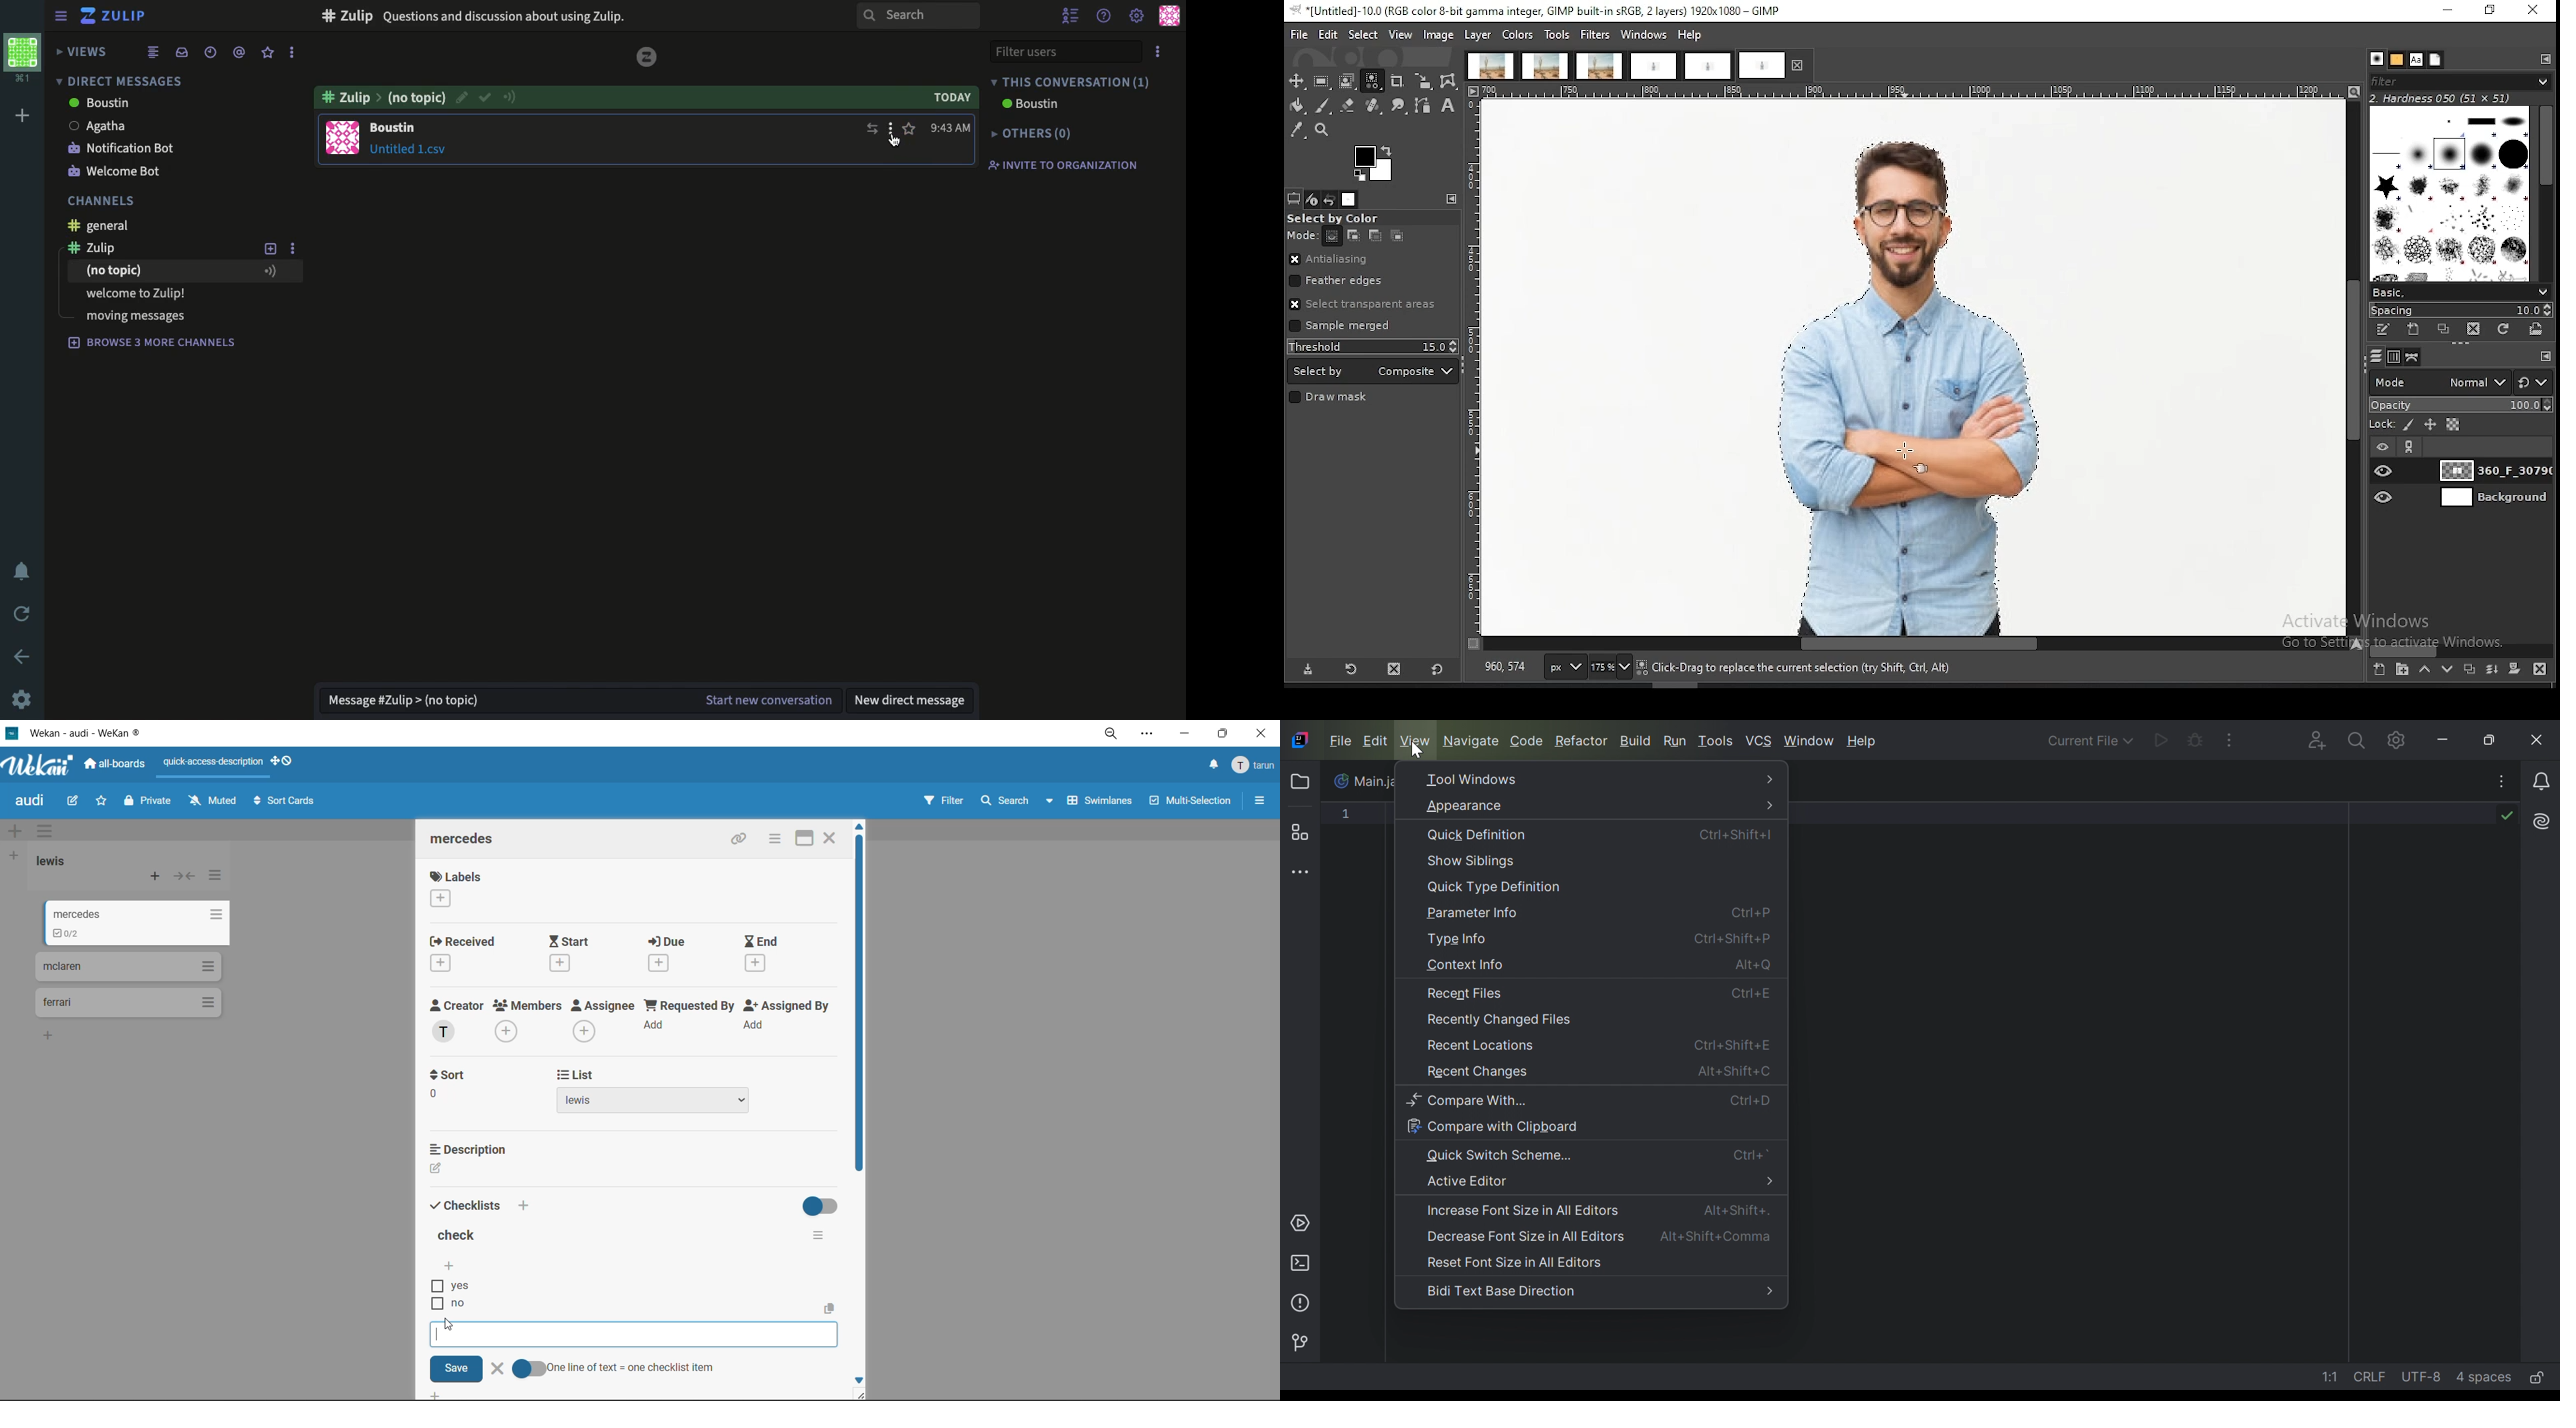  I want to click on zulip no topic, so click(383, 96).